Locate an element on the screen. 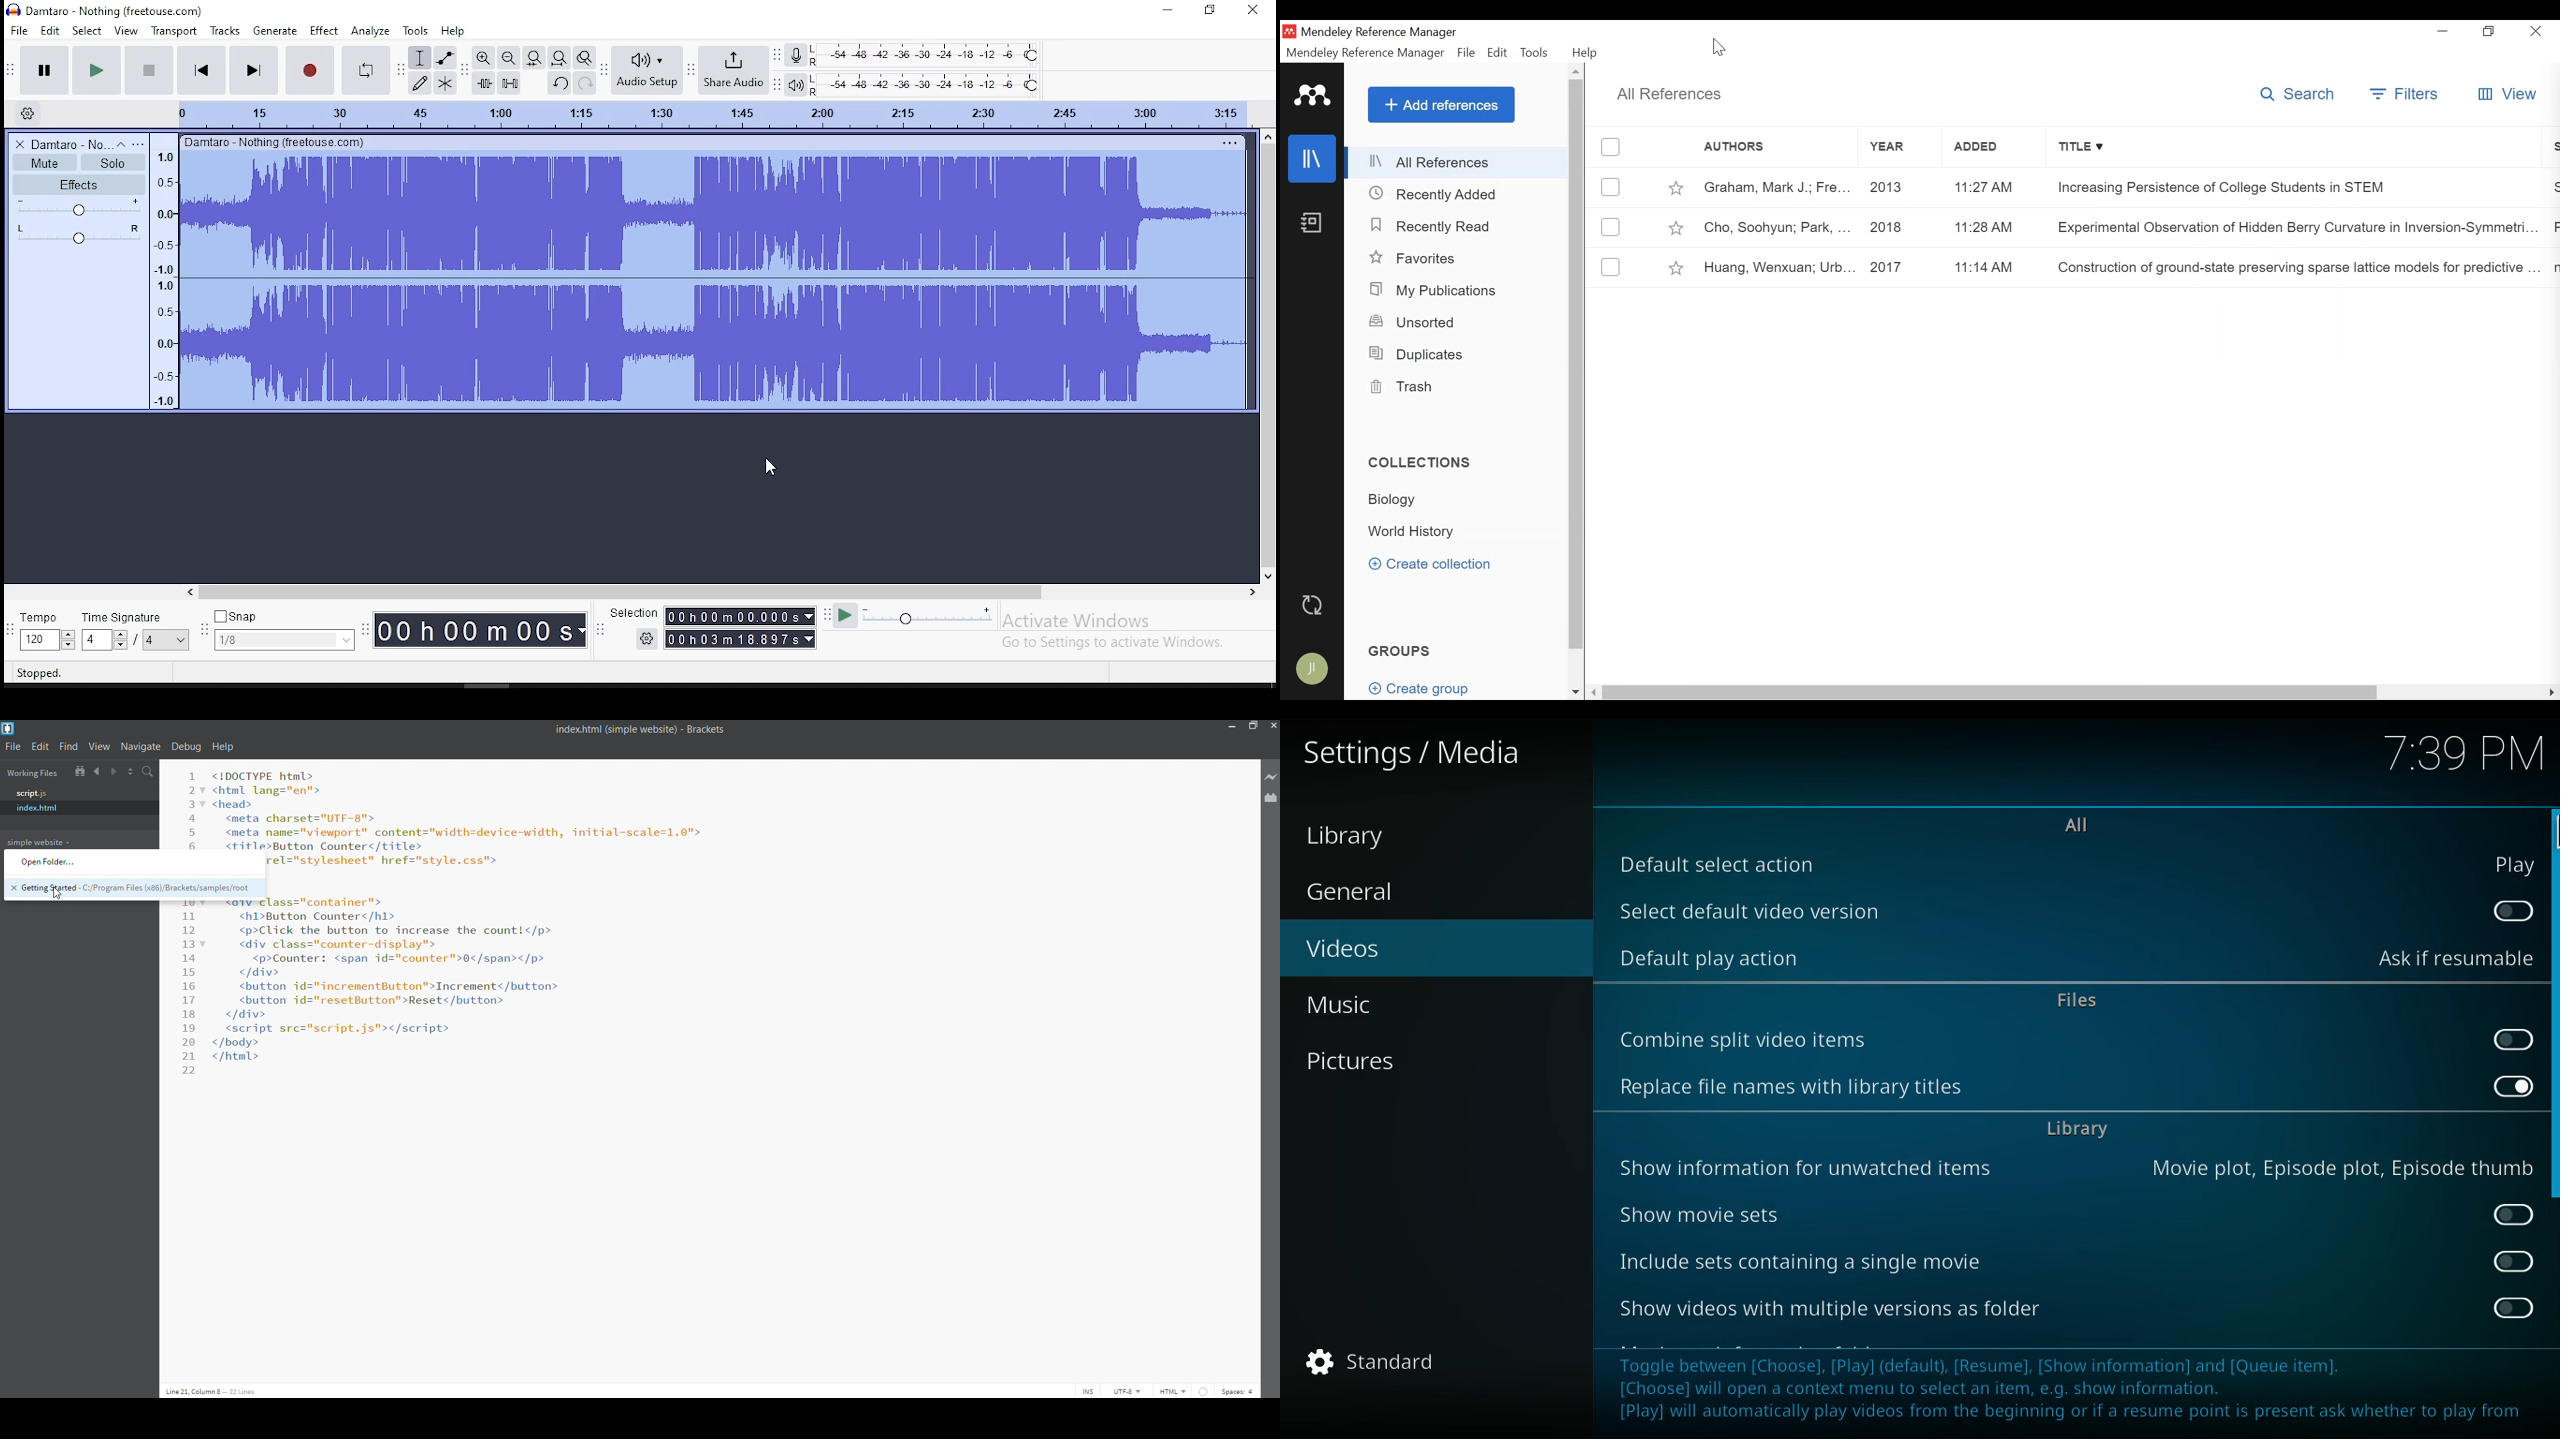 This screenshot has width=2576, height=1456. Create group is located at coordinates (1427, 689).